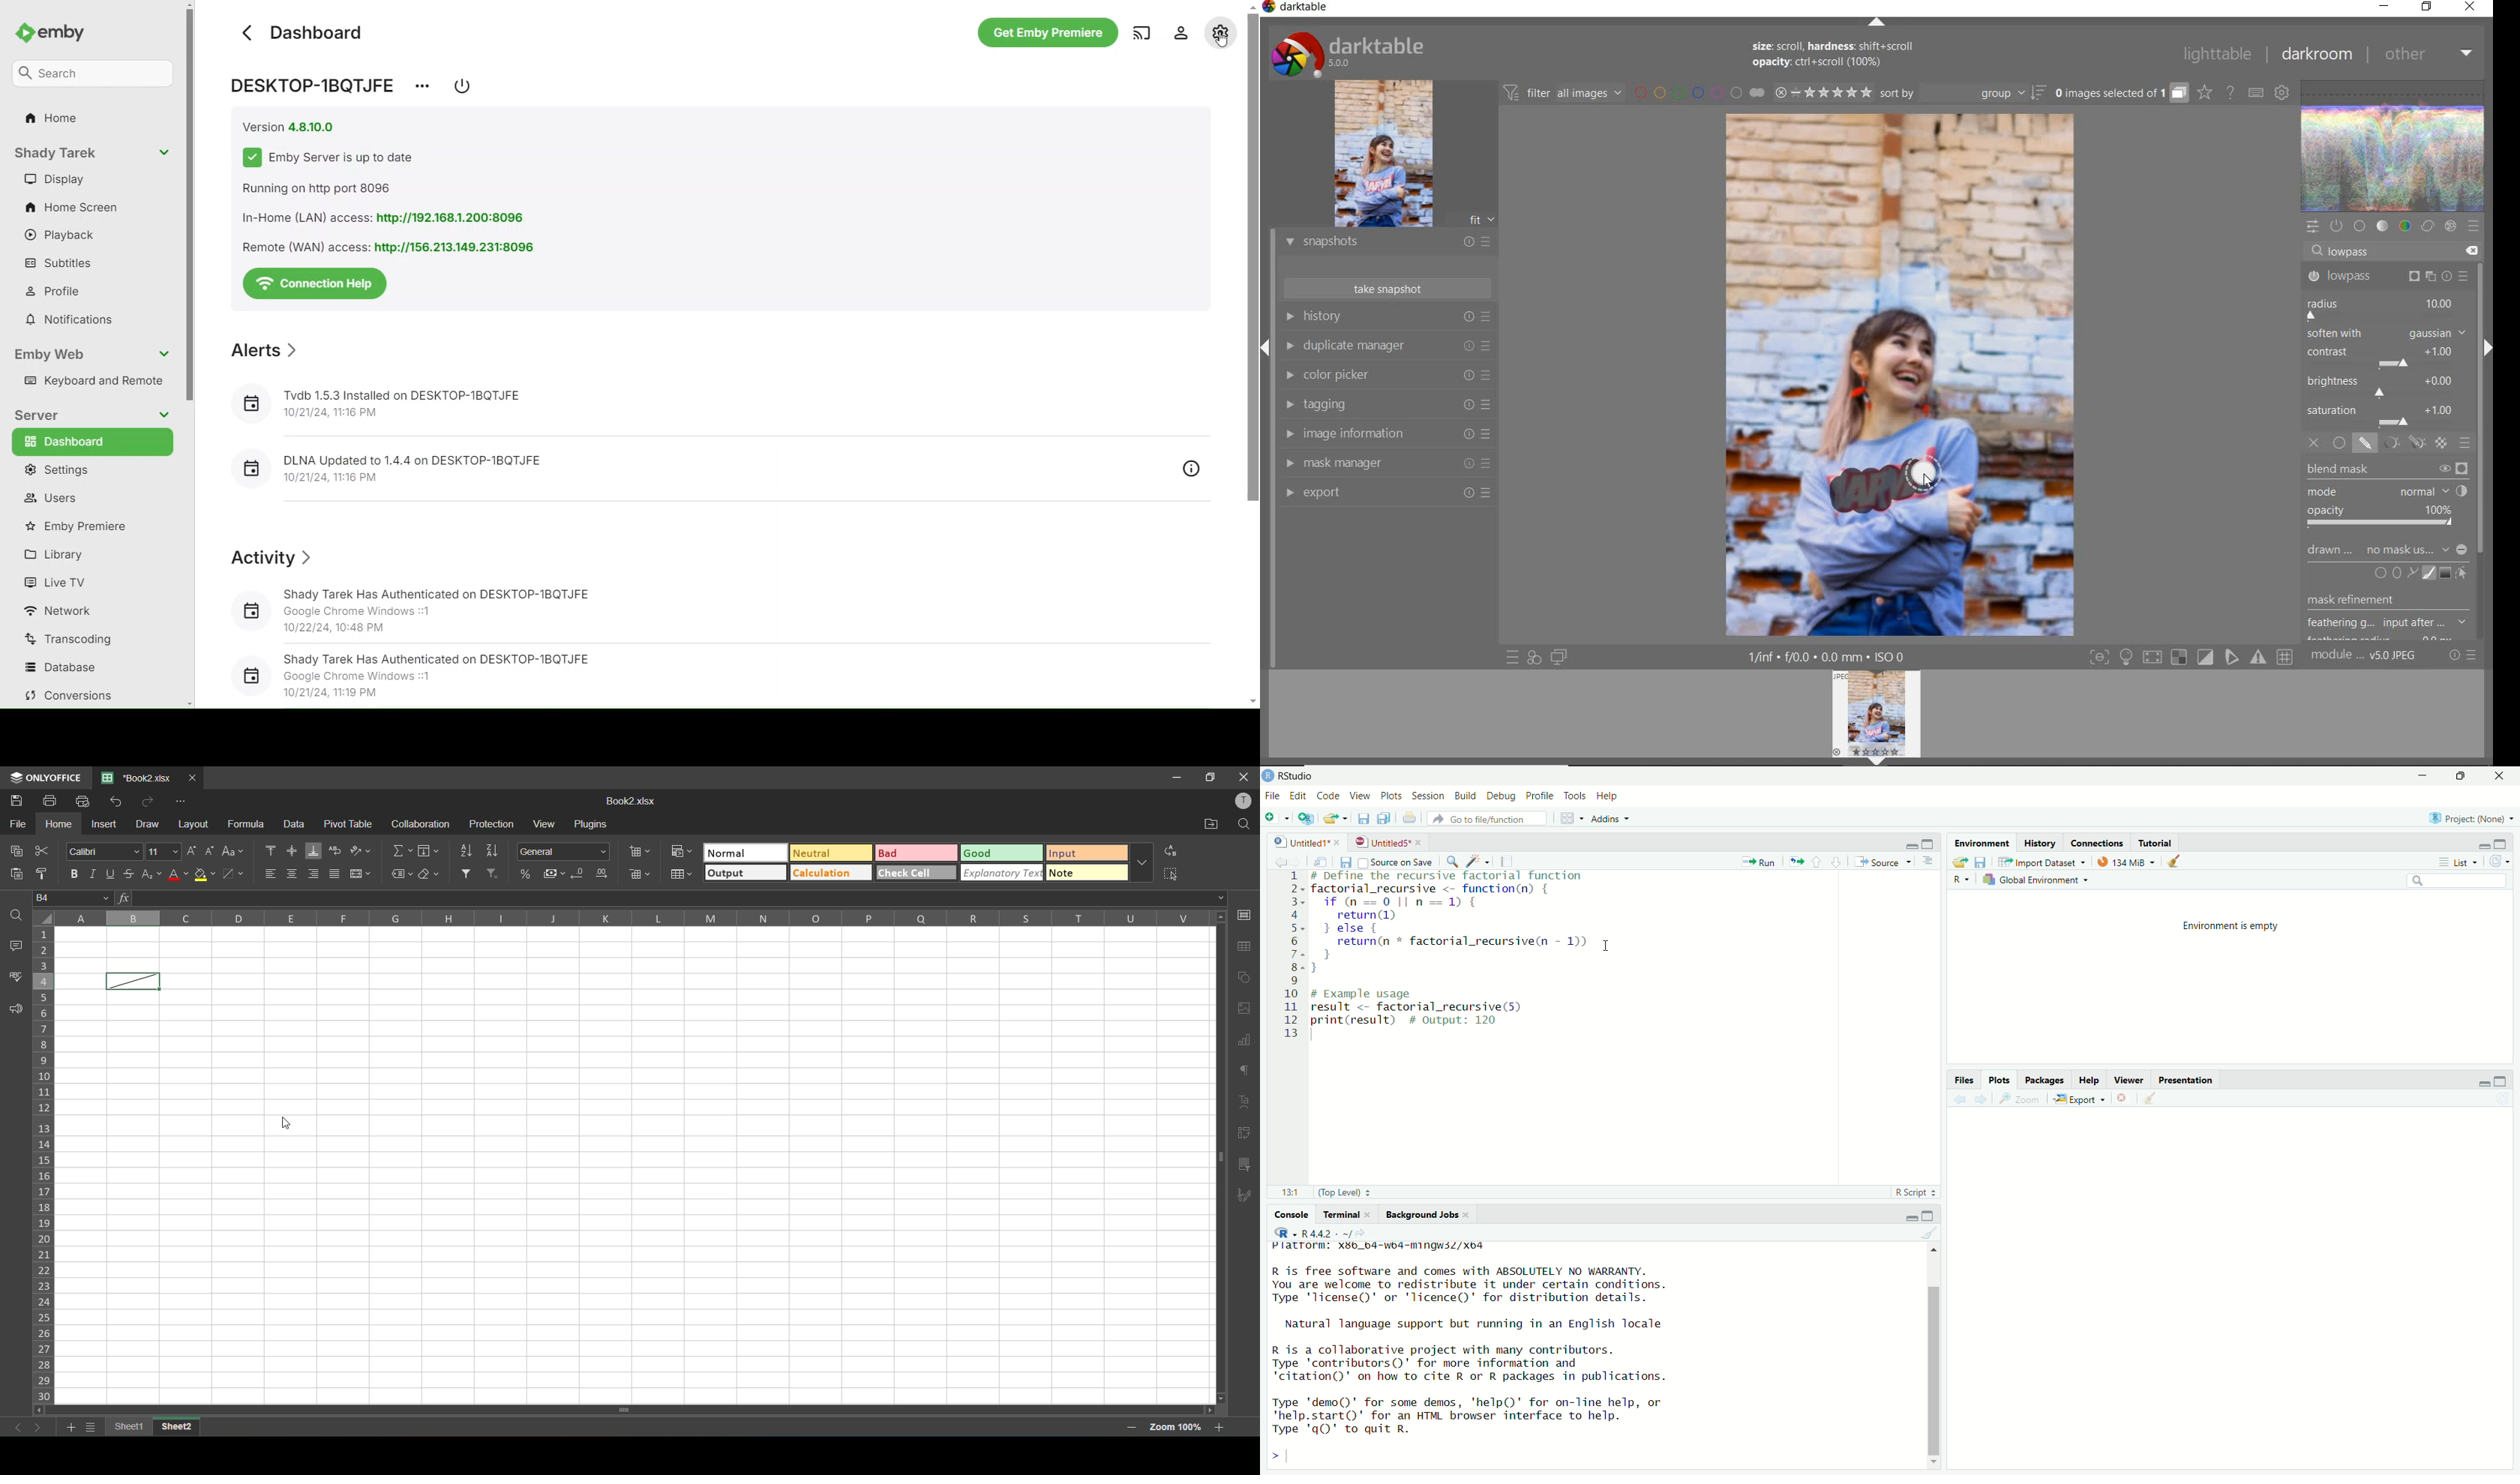  What do you see at coordinates (1425, 1214) in the screenshot?
I see `Background Jobs` at bounding box center [1425, 1214].